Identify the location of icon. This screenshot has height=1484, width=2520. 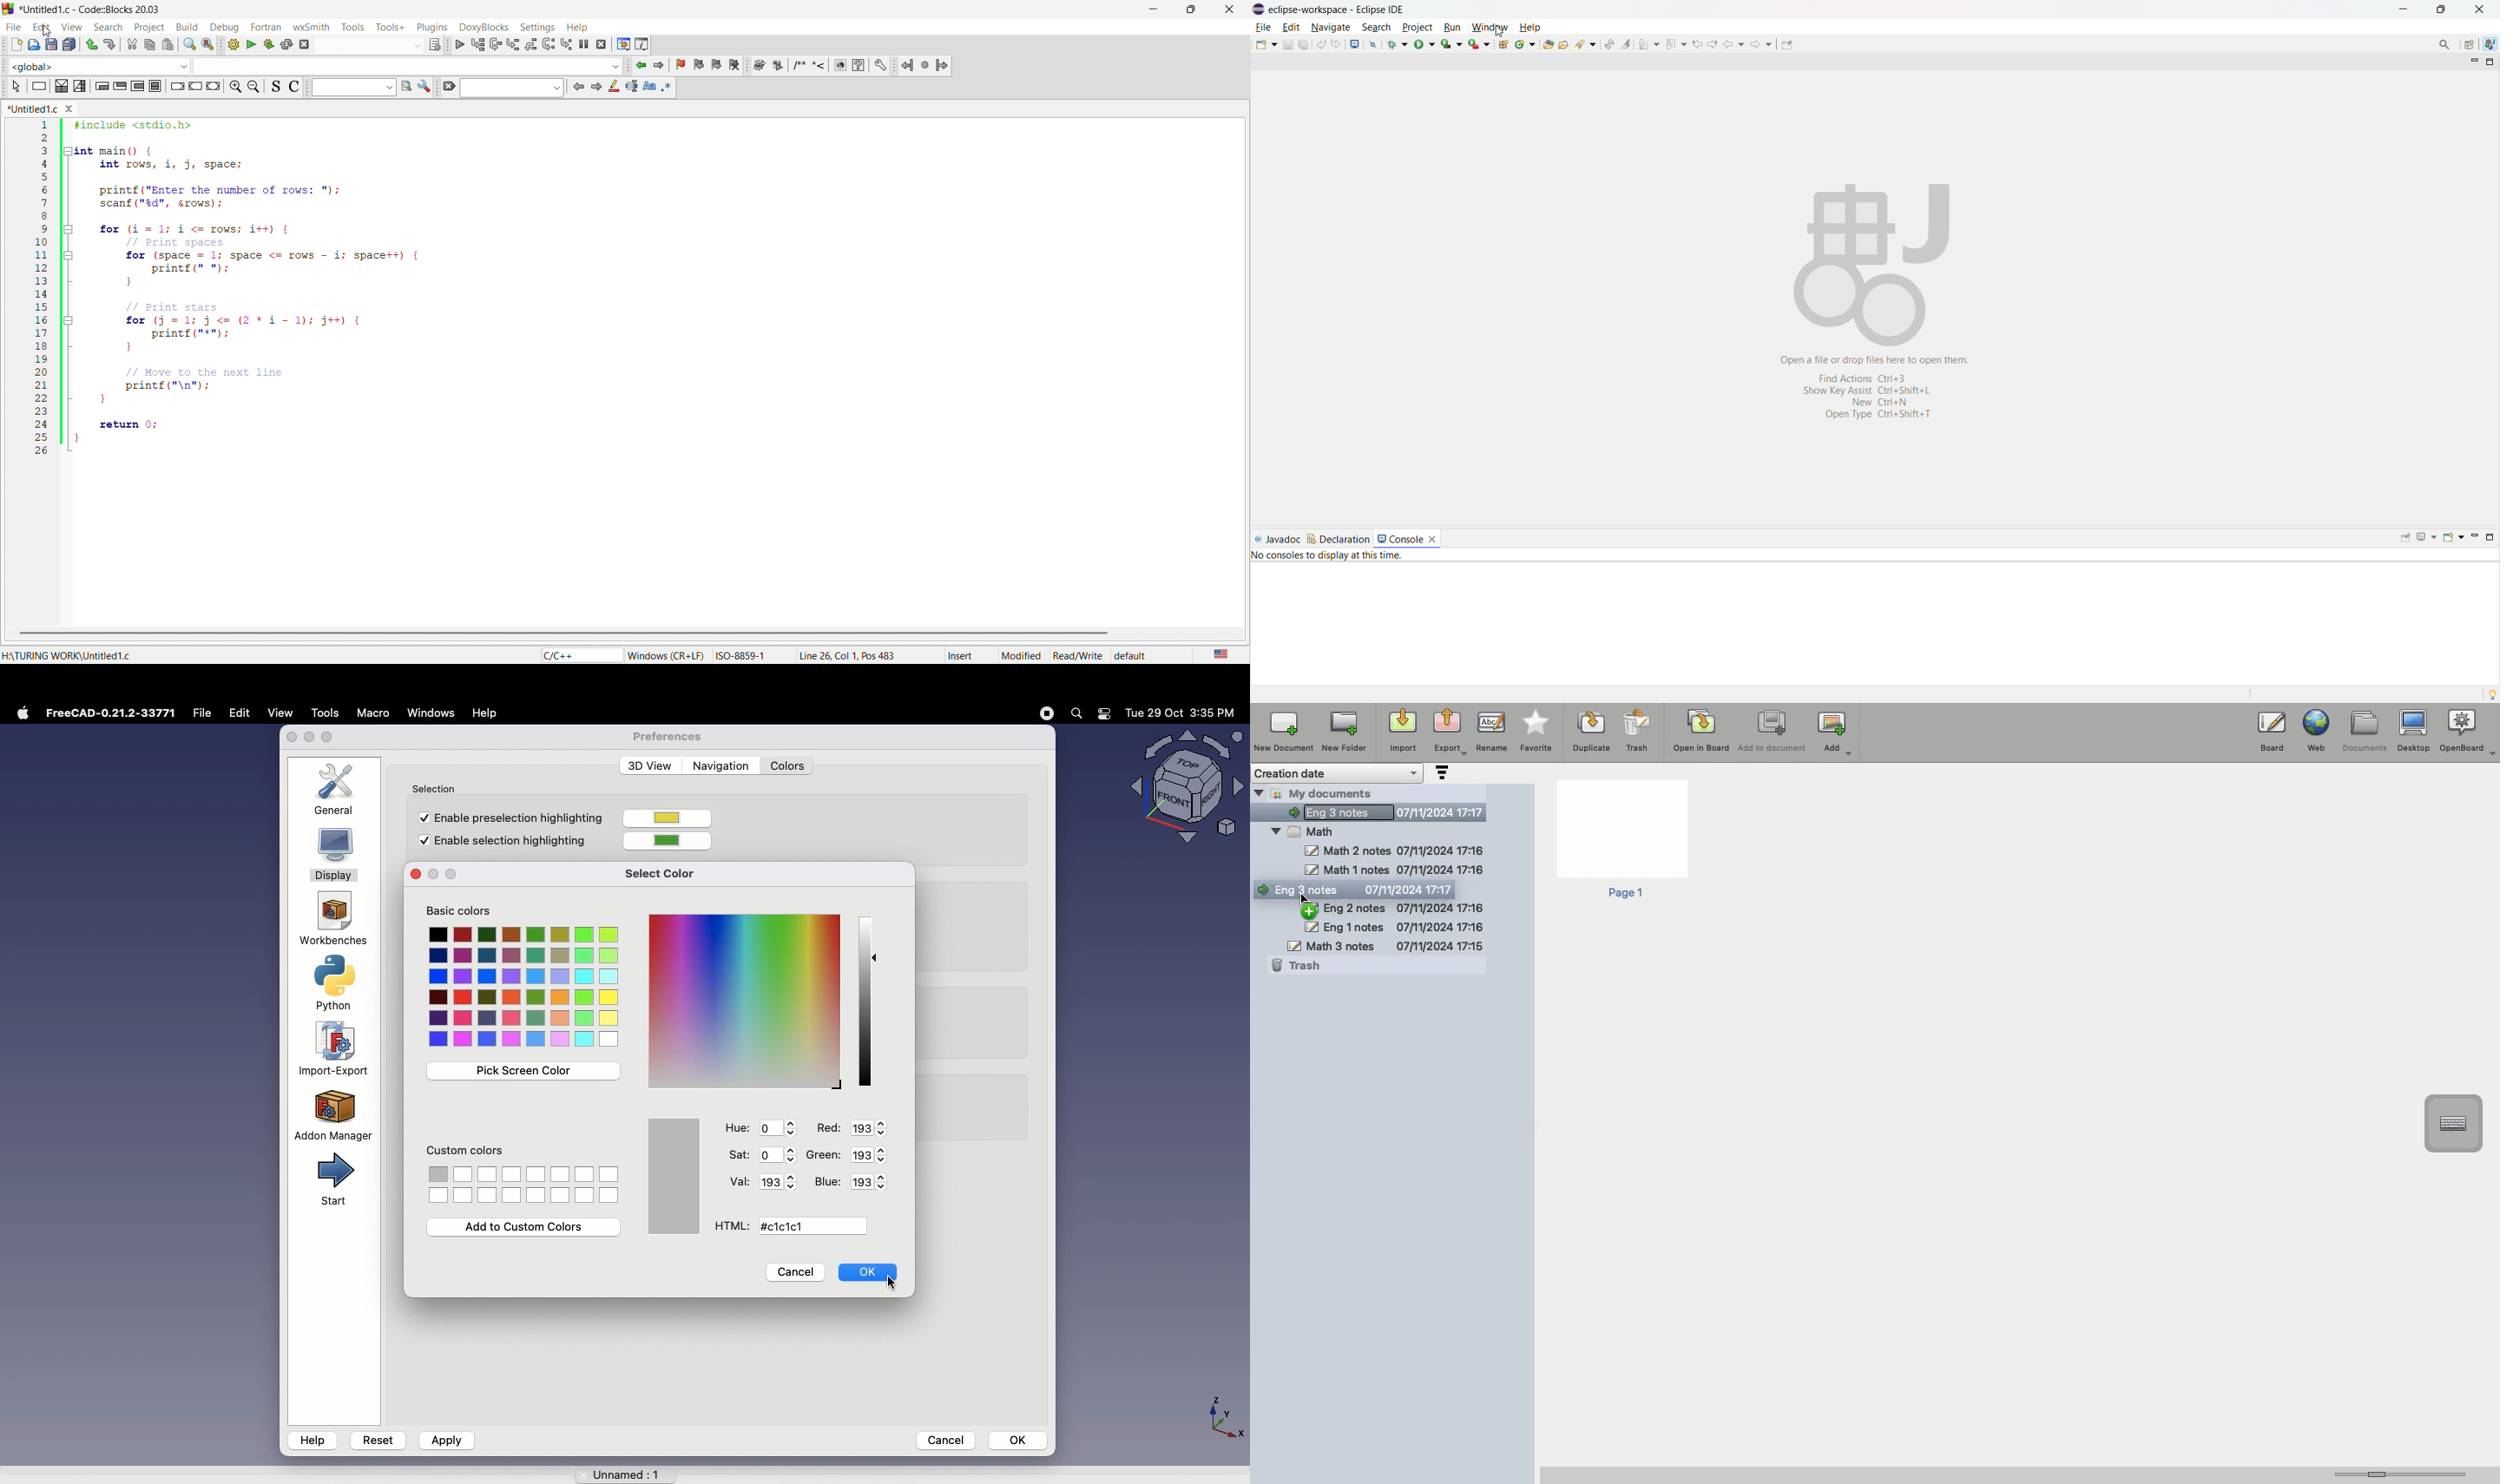
(81, 88).